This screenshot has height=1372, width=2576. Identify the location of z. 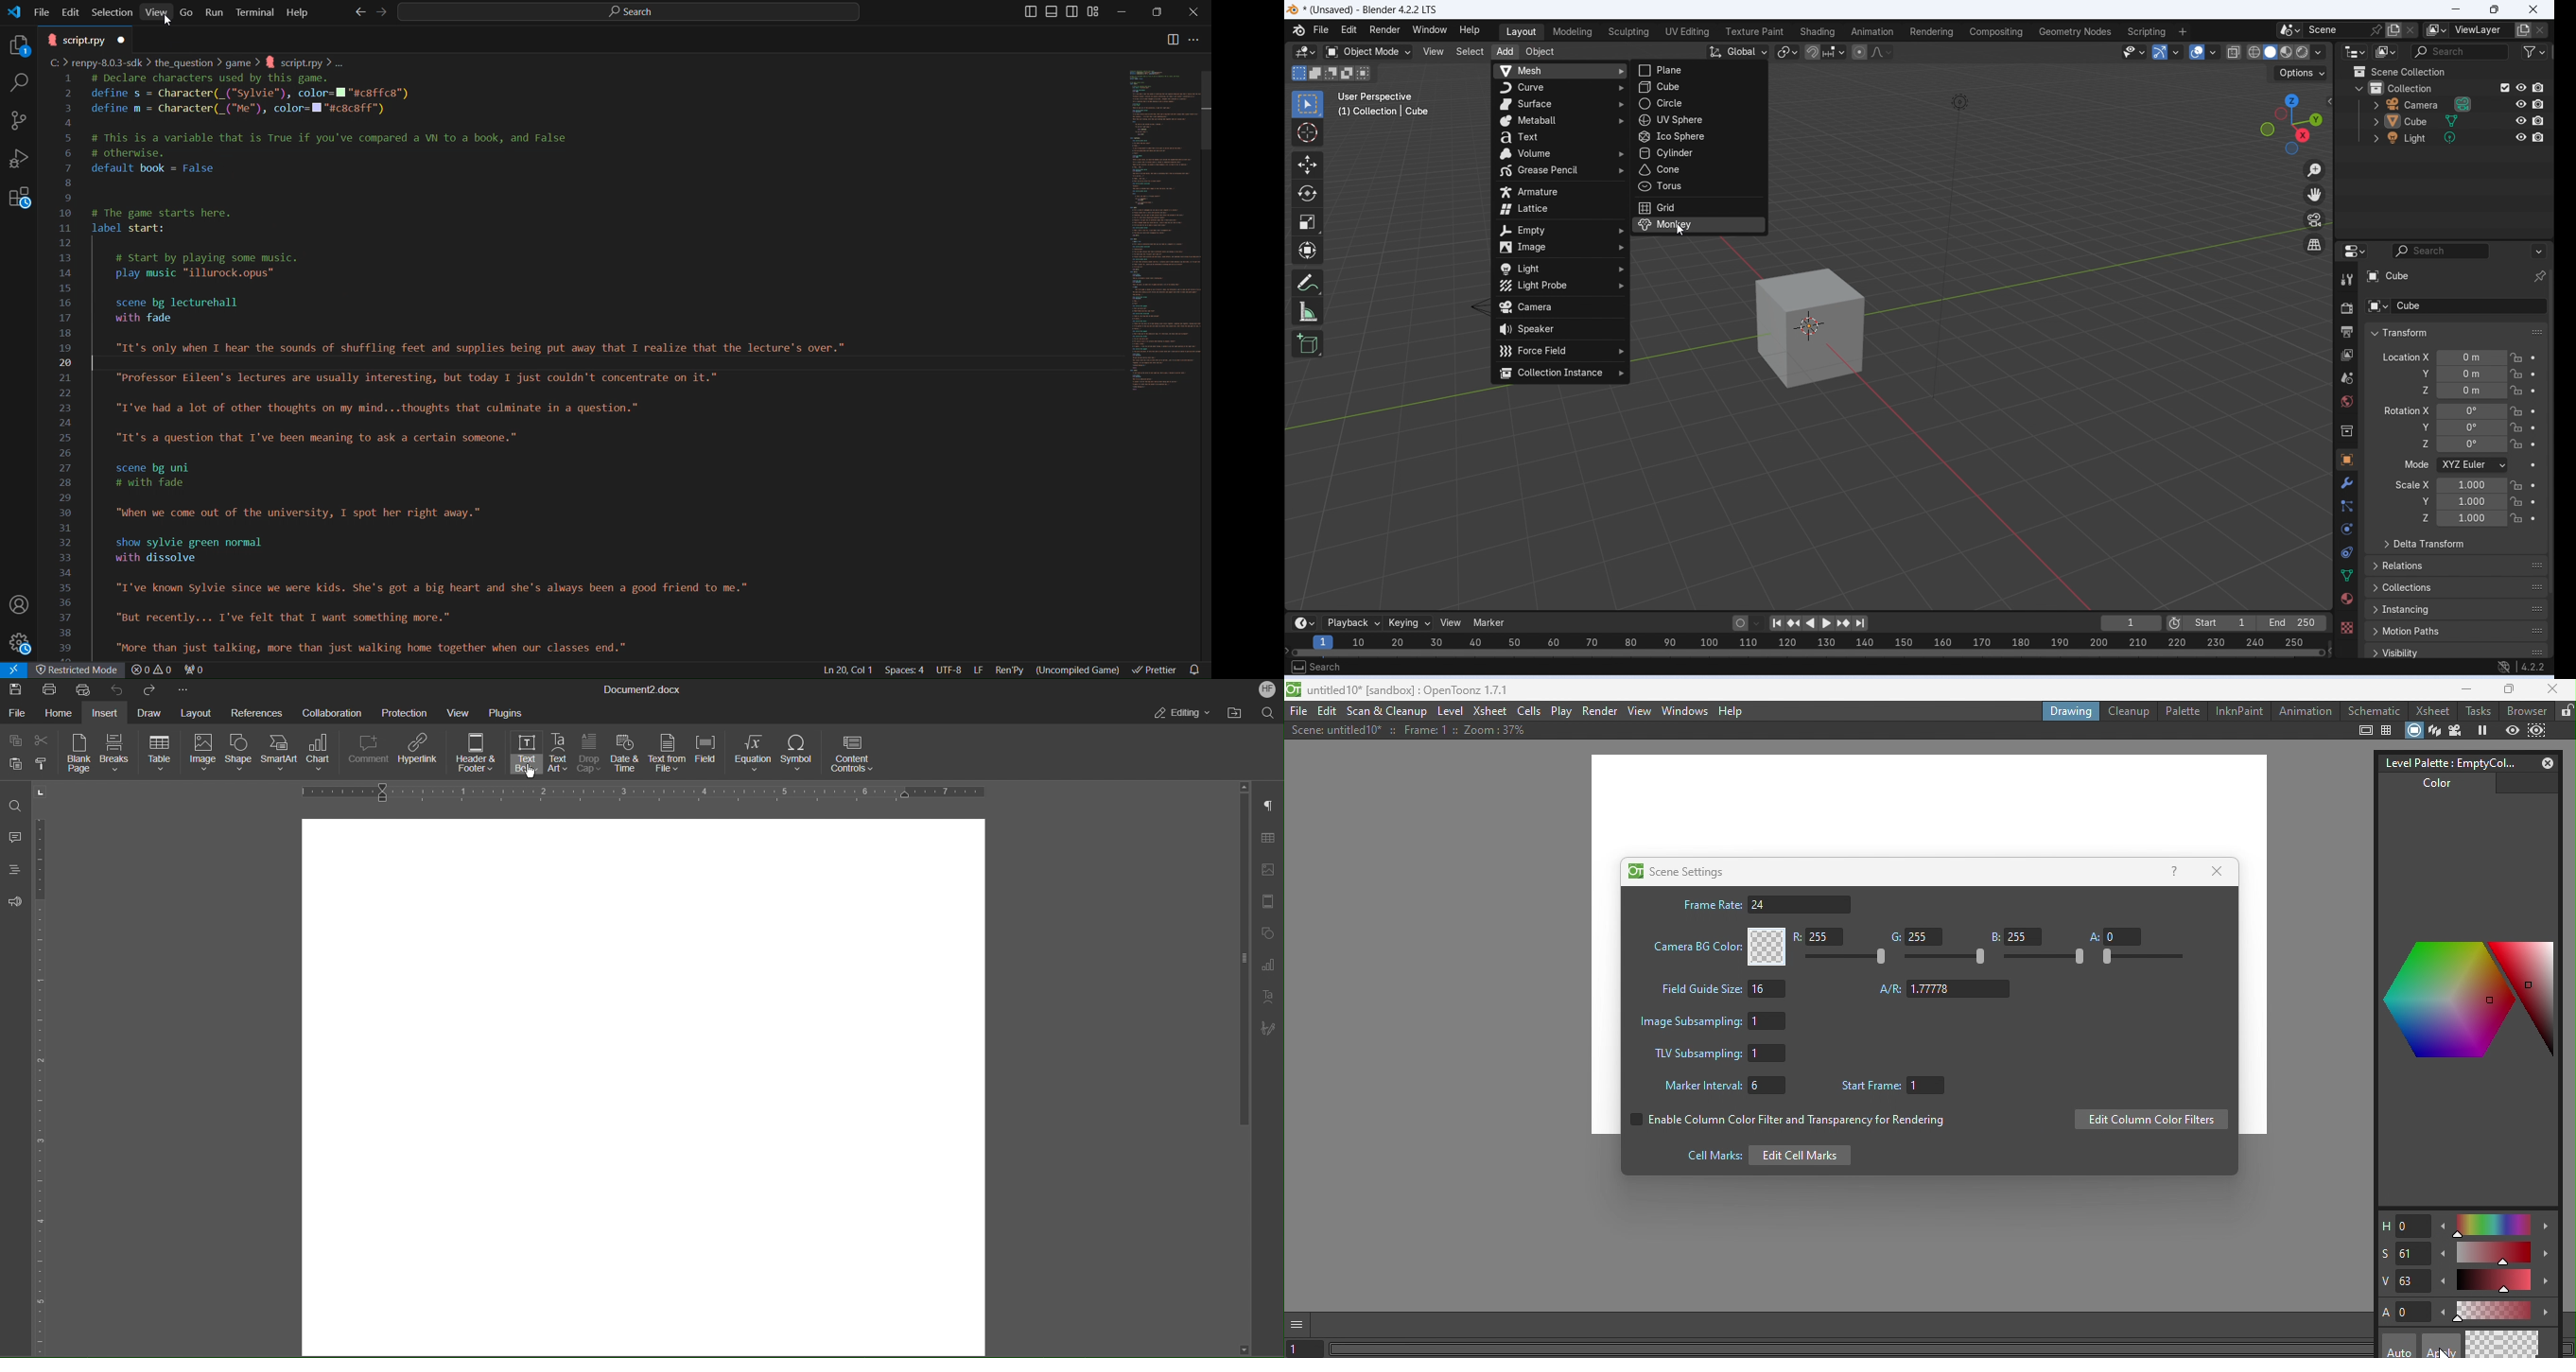
(2422, 390).